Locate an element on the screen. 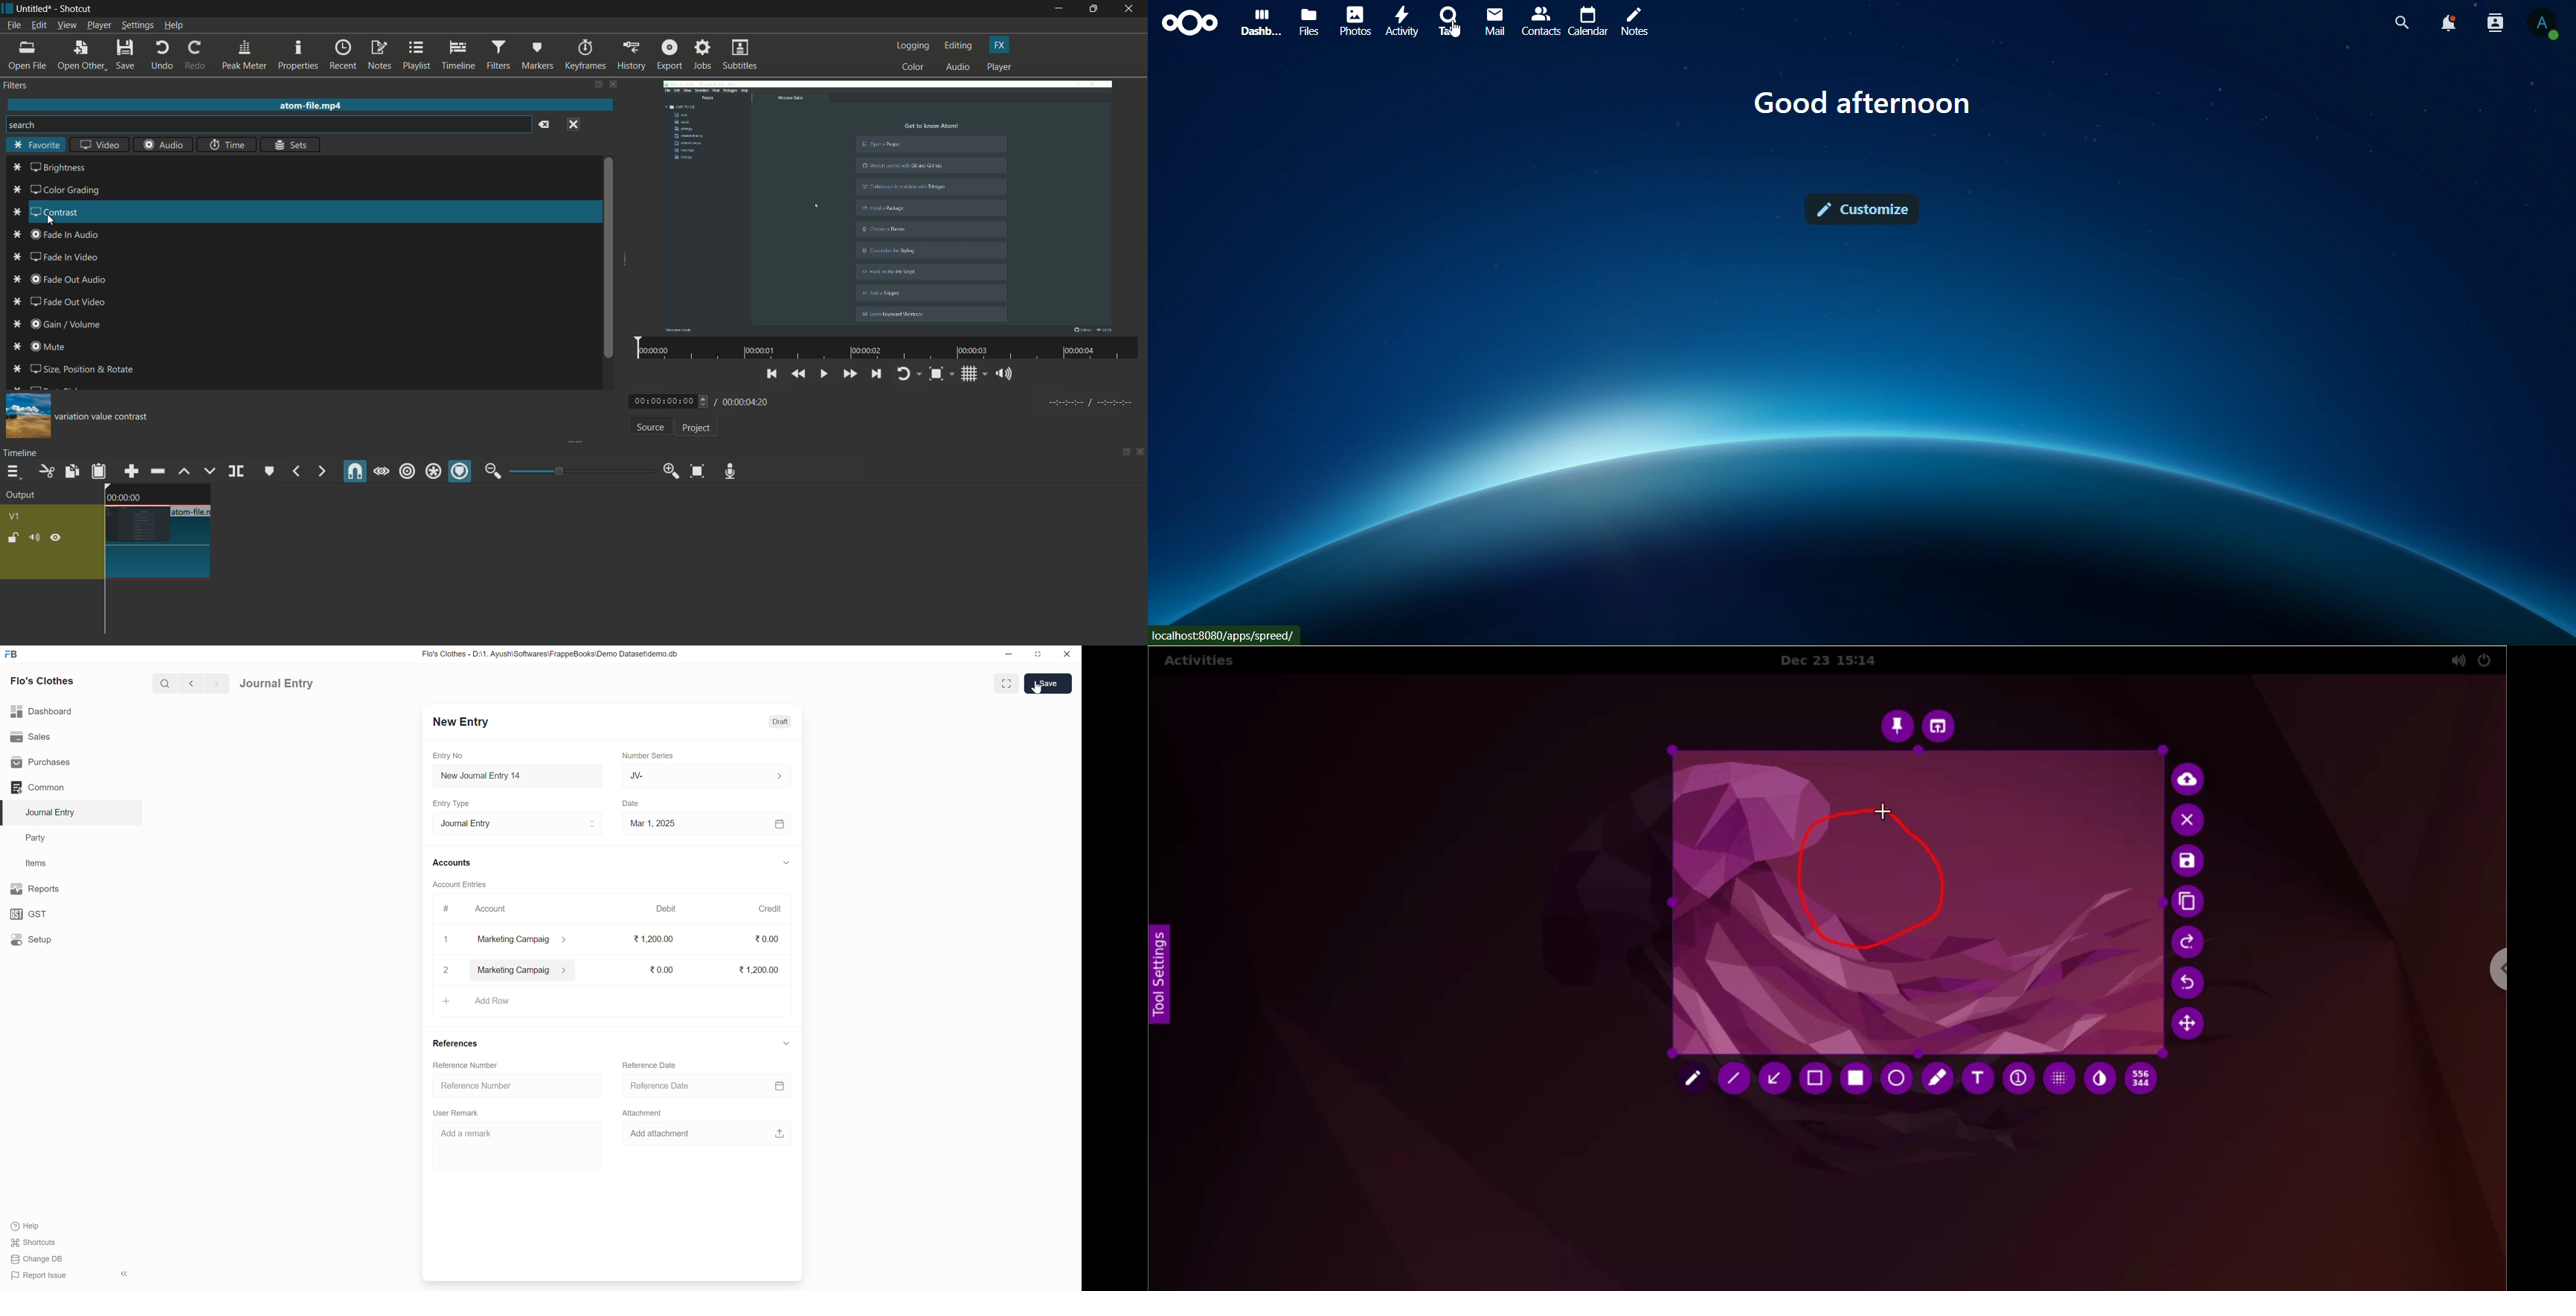 The width and height of the screenshot is (2576, 1316). fade in video is located at coordinates (55, 257).